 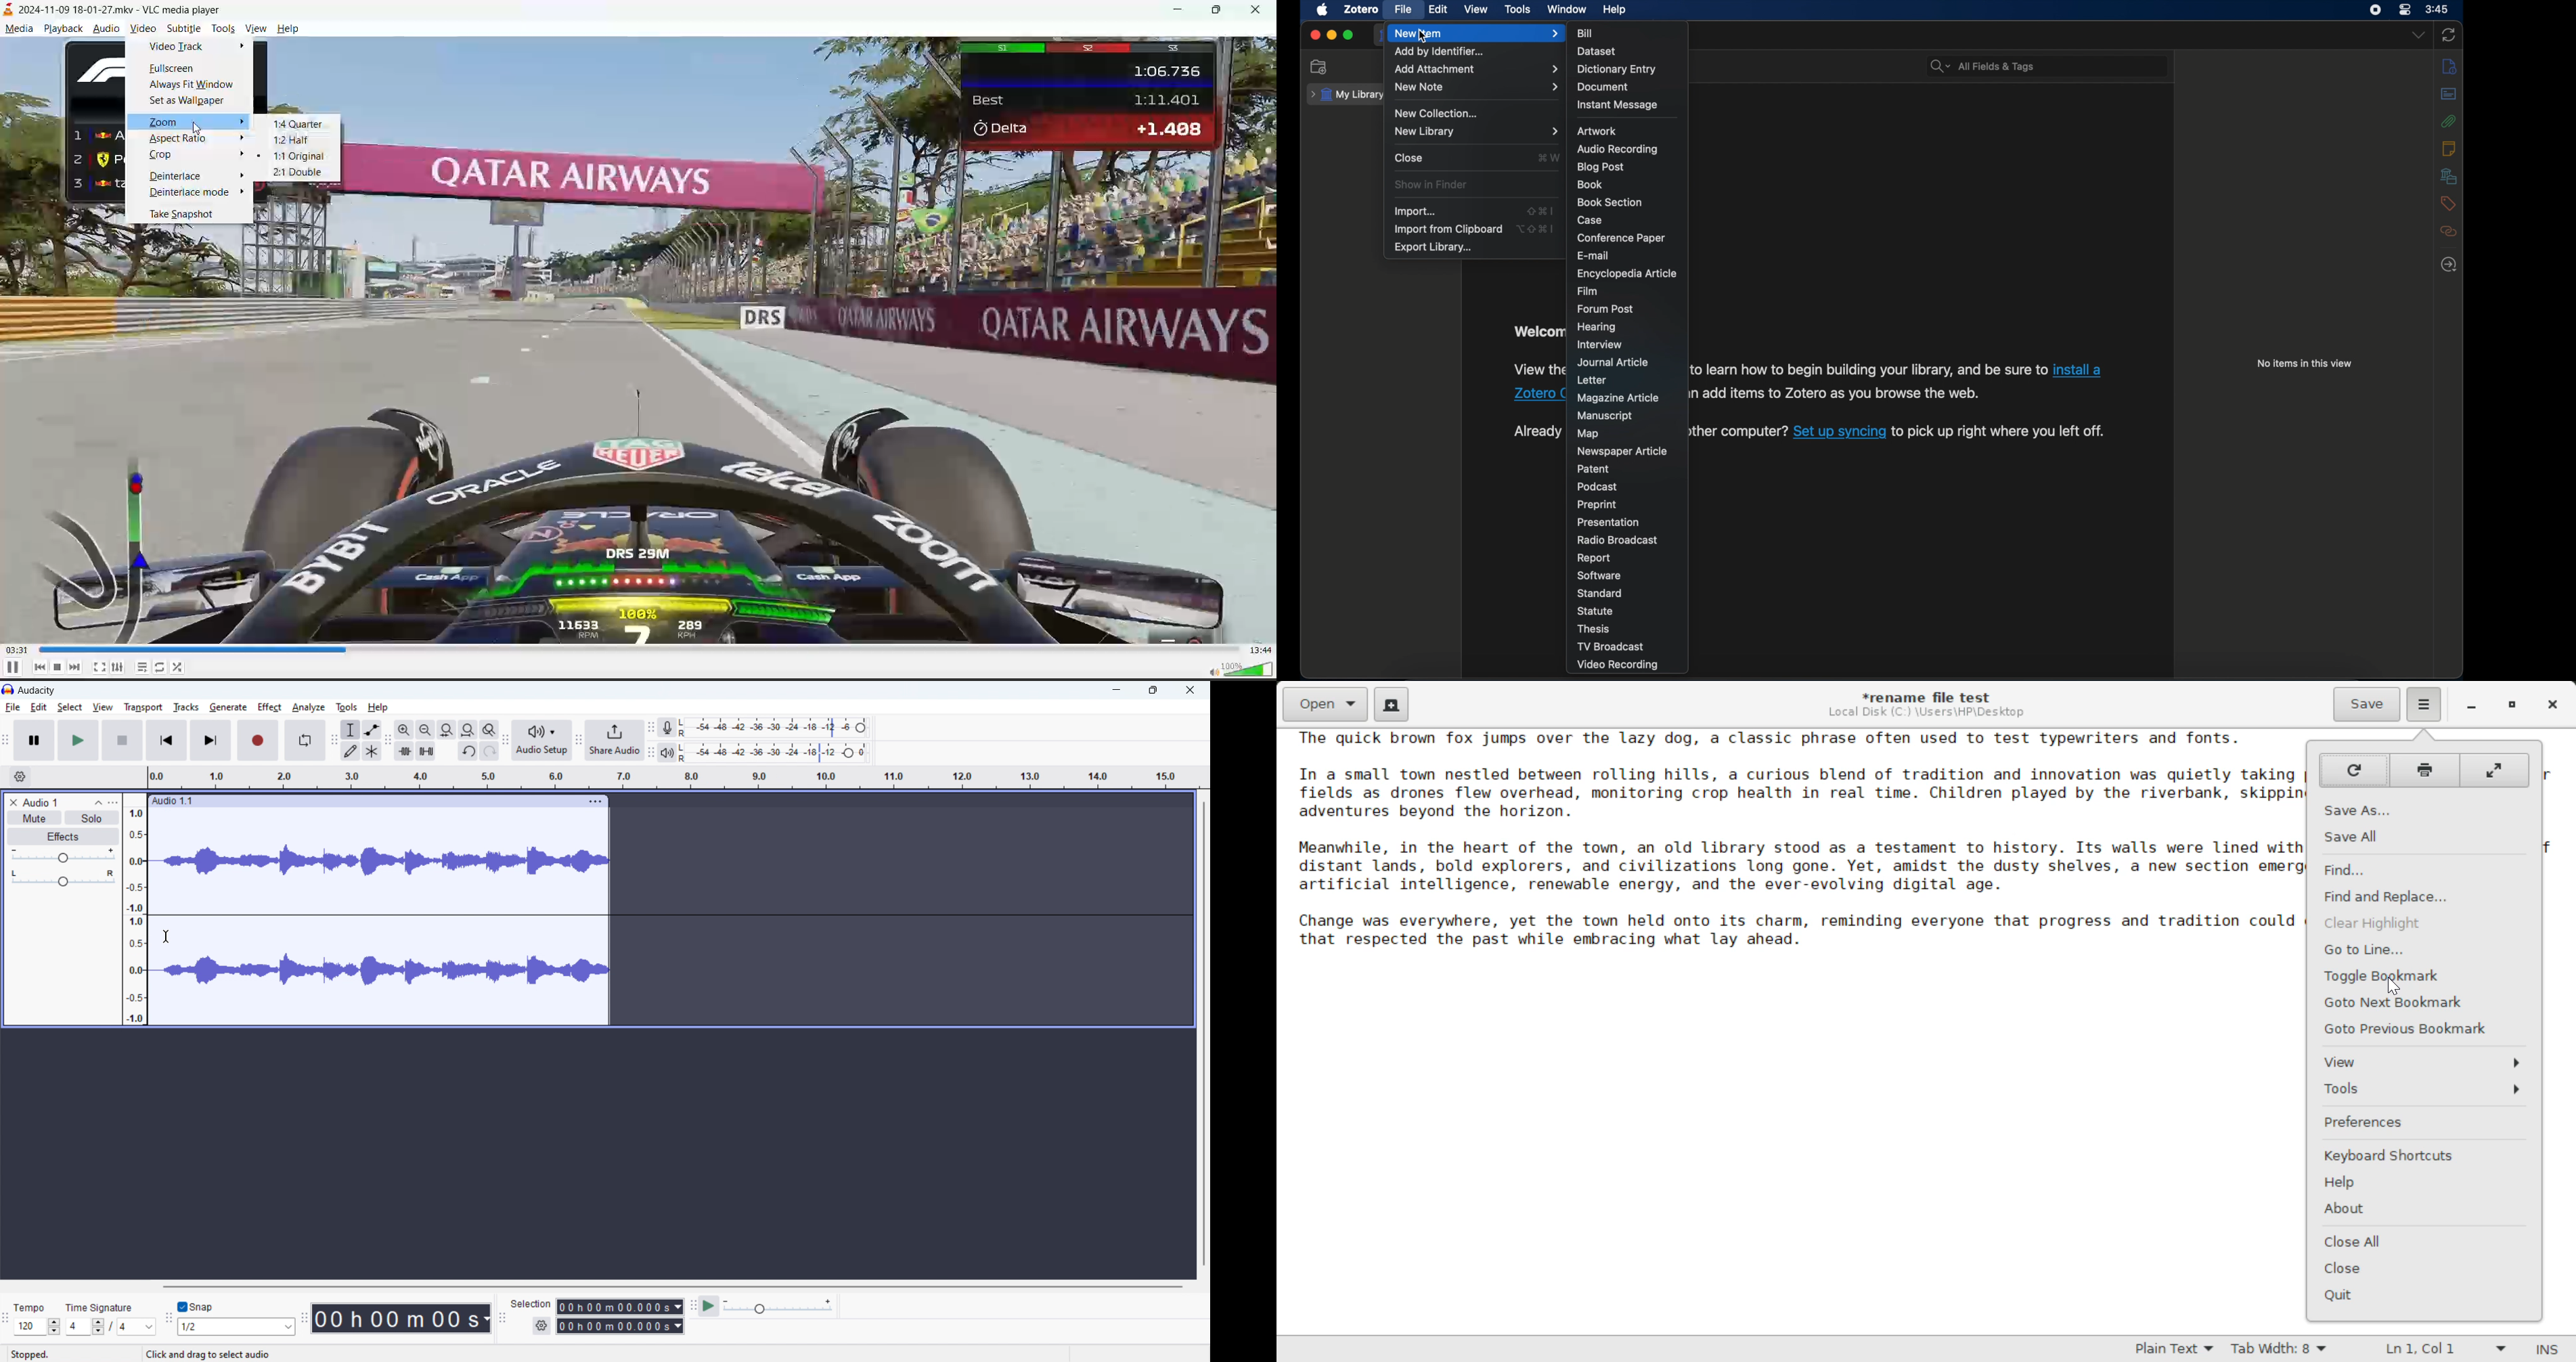 What do you see at coordinates (1614, 10) in the screenshot?
I see `help` at bounding box center [1614, 10].